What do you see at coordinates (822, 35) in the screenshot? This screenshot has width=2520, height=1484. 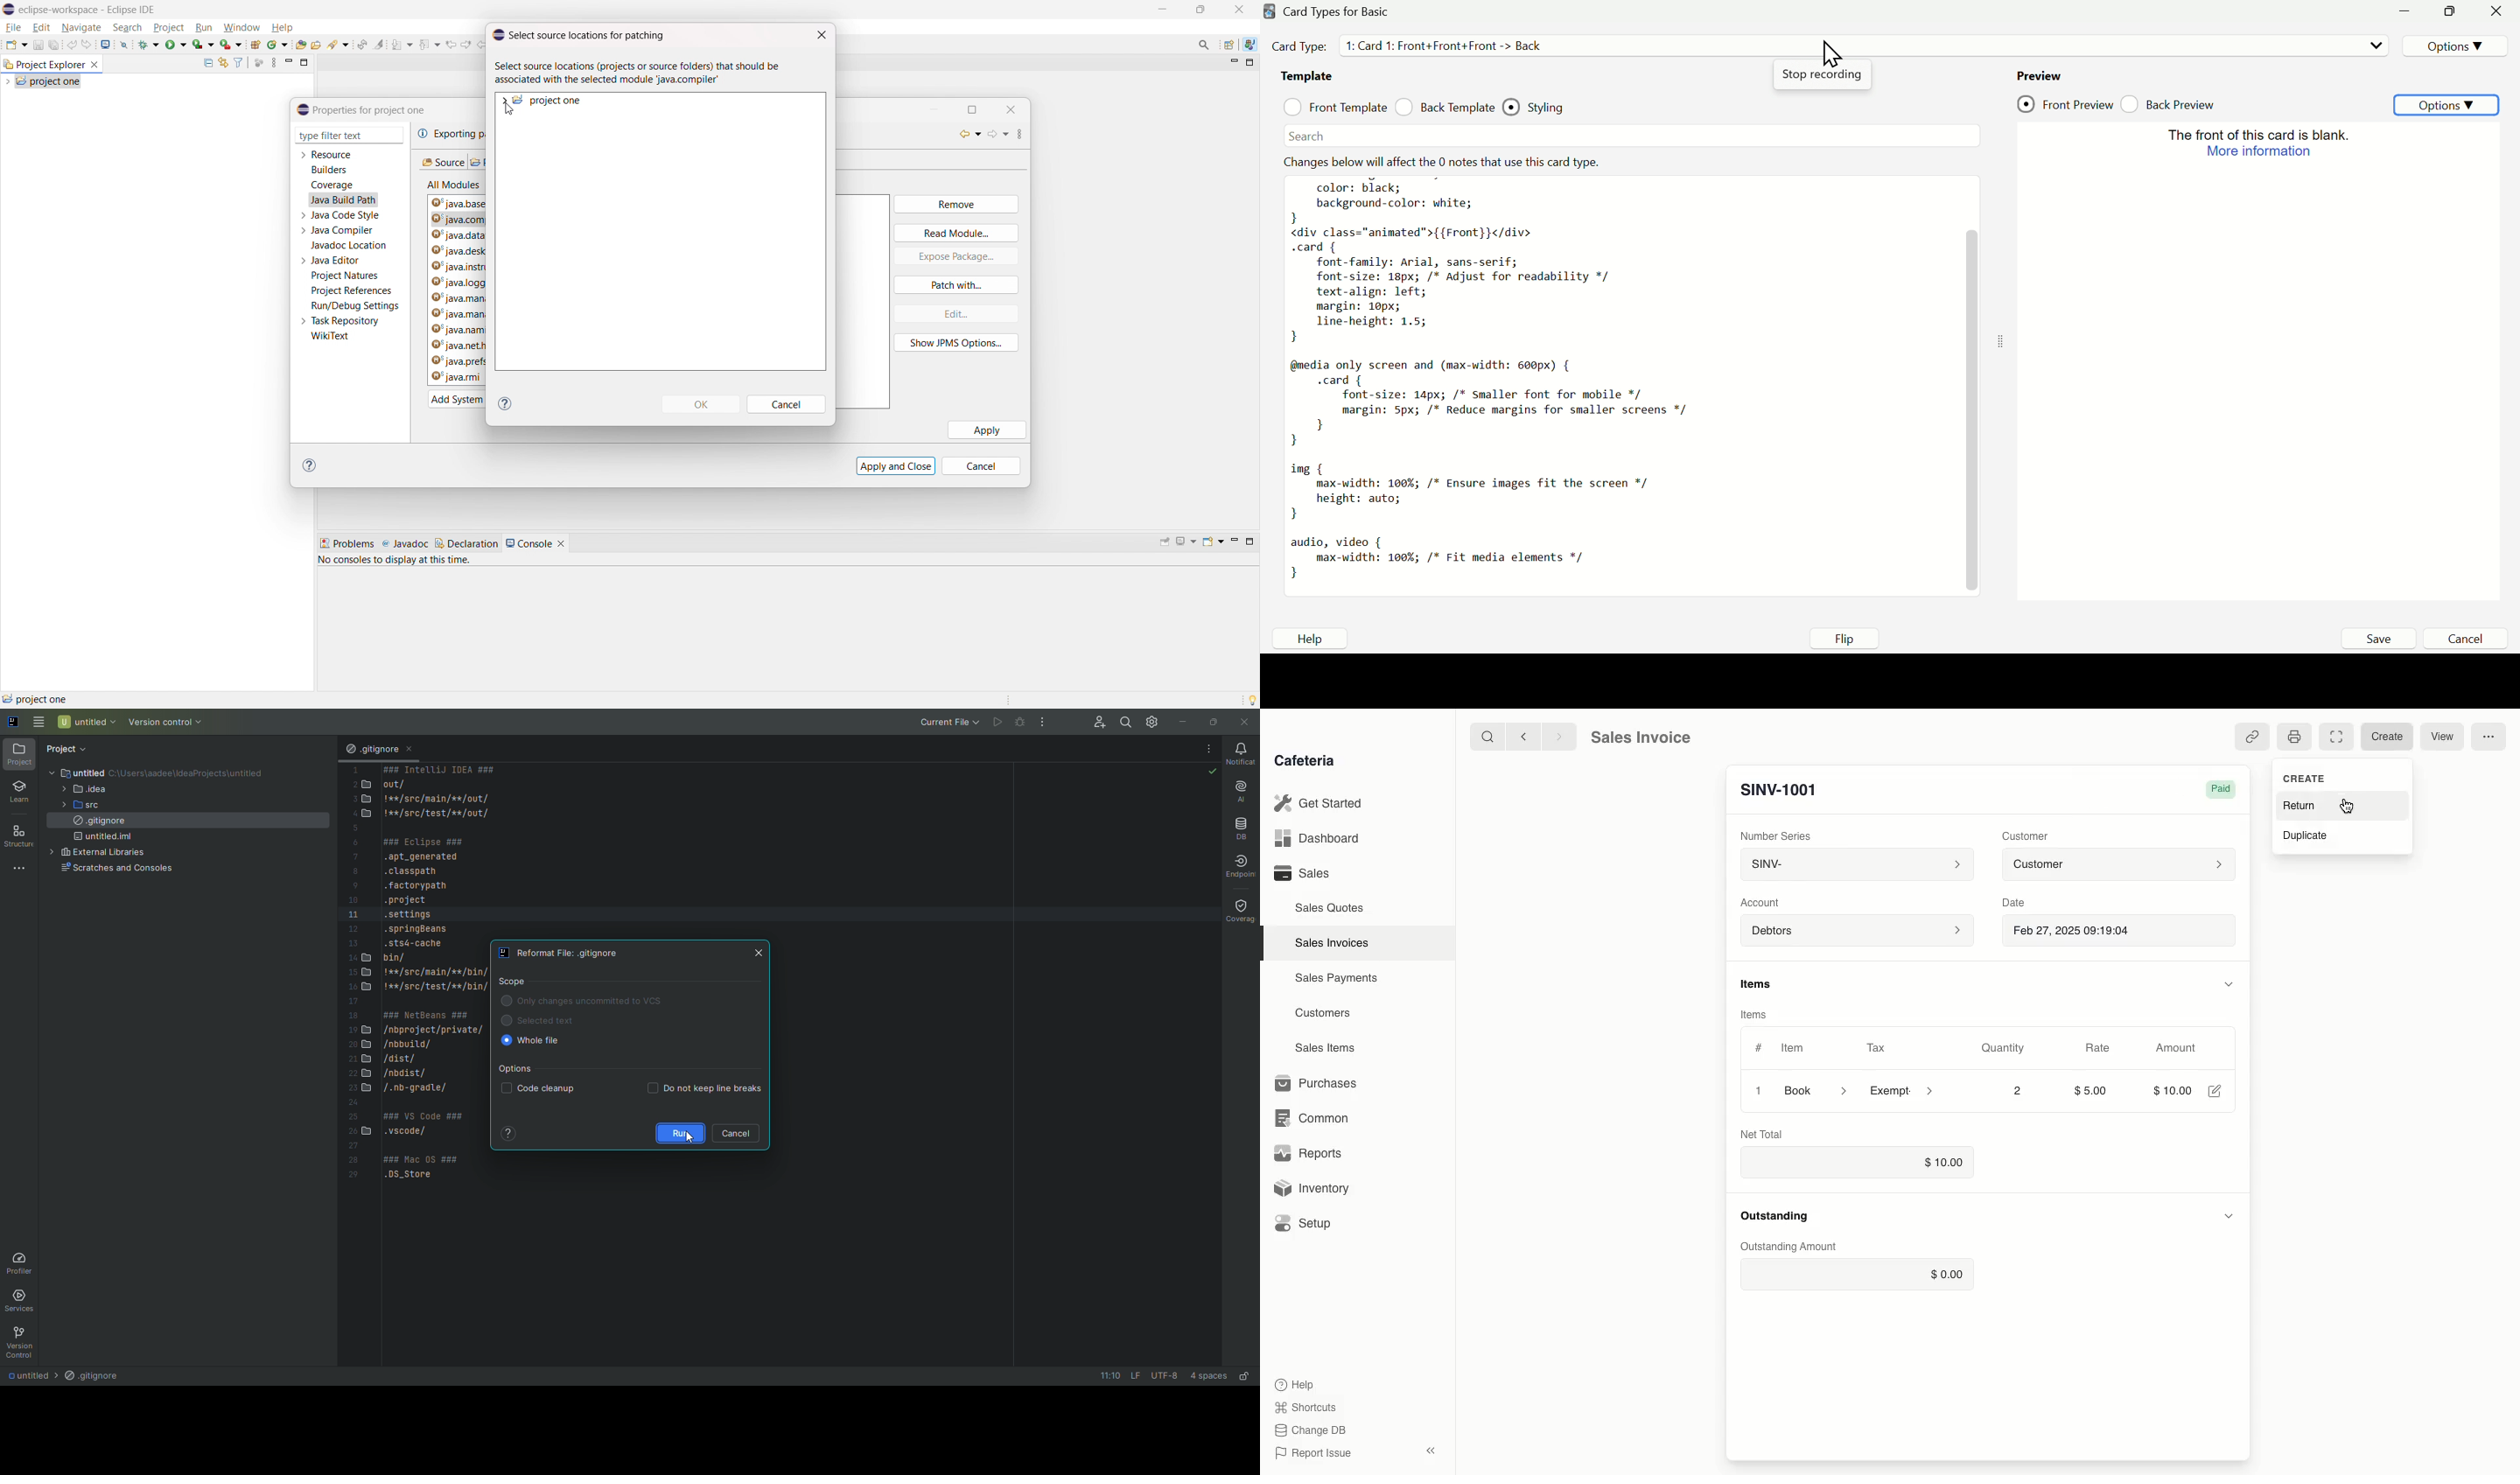 I see `close` at bounding box center [822, 35].